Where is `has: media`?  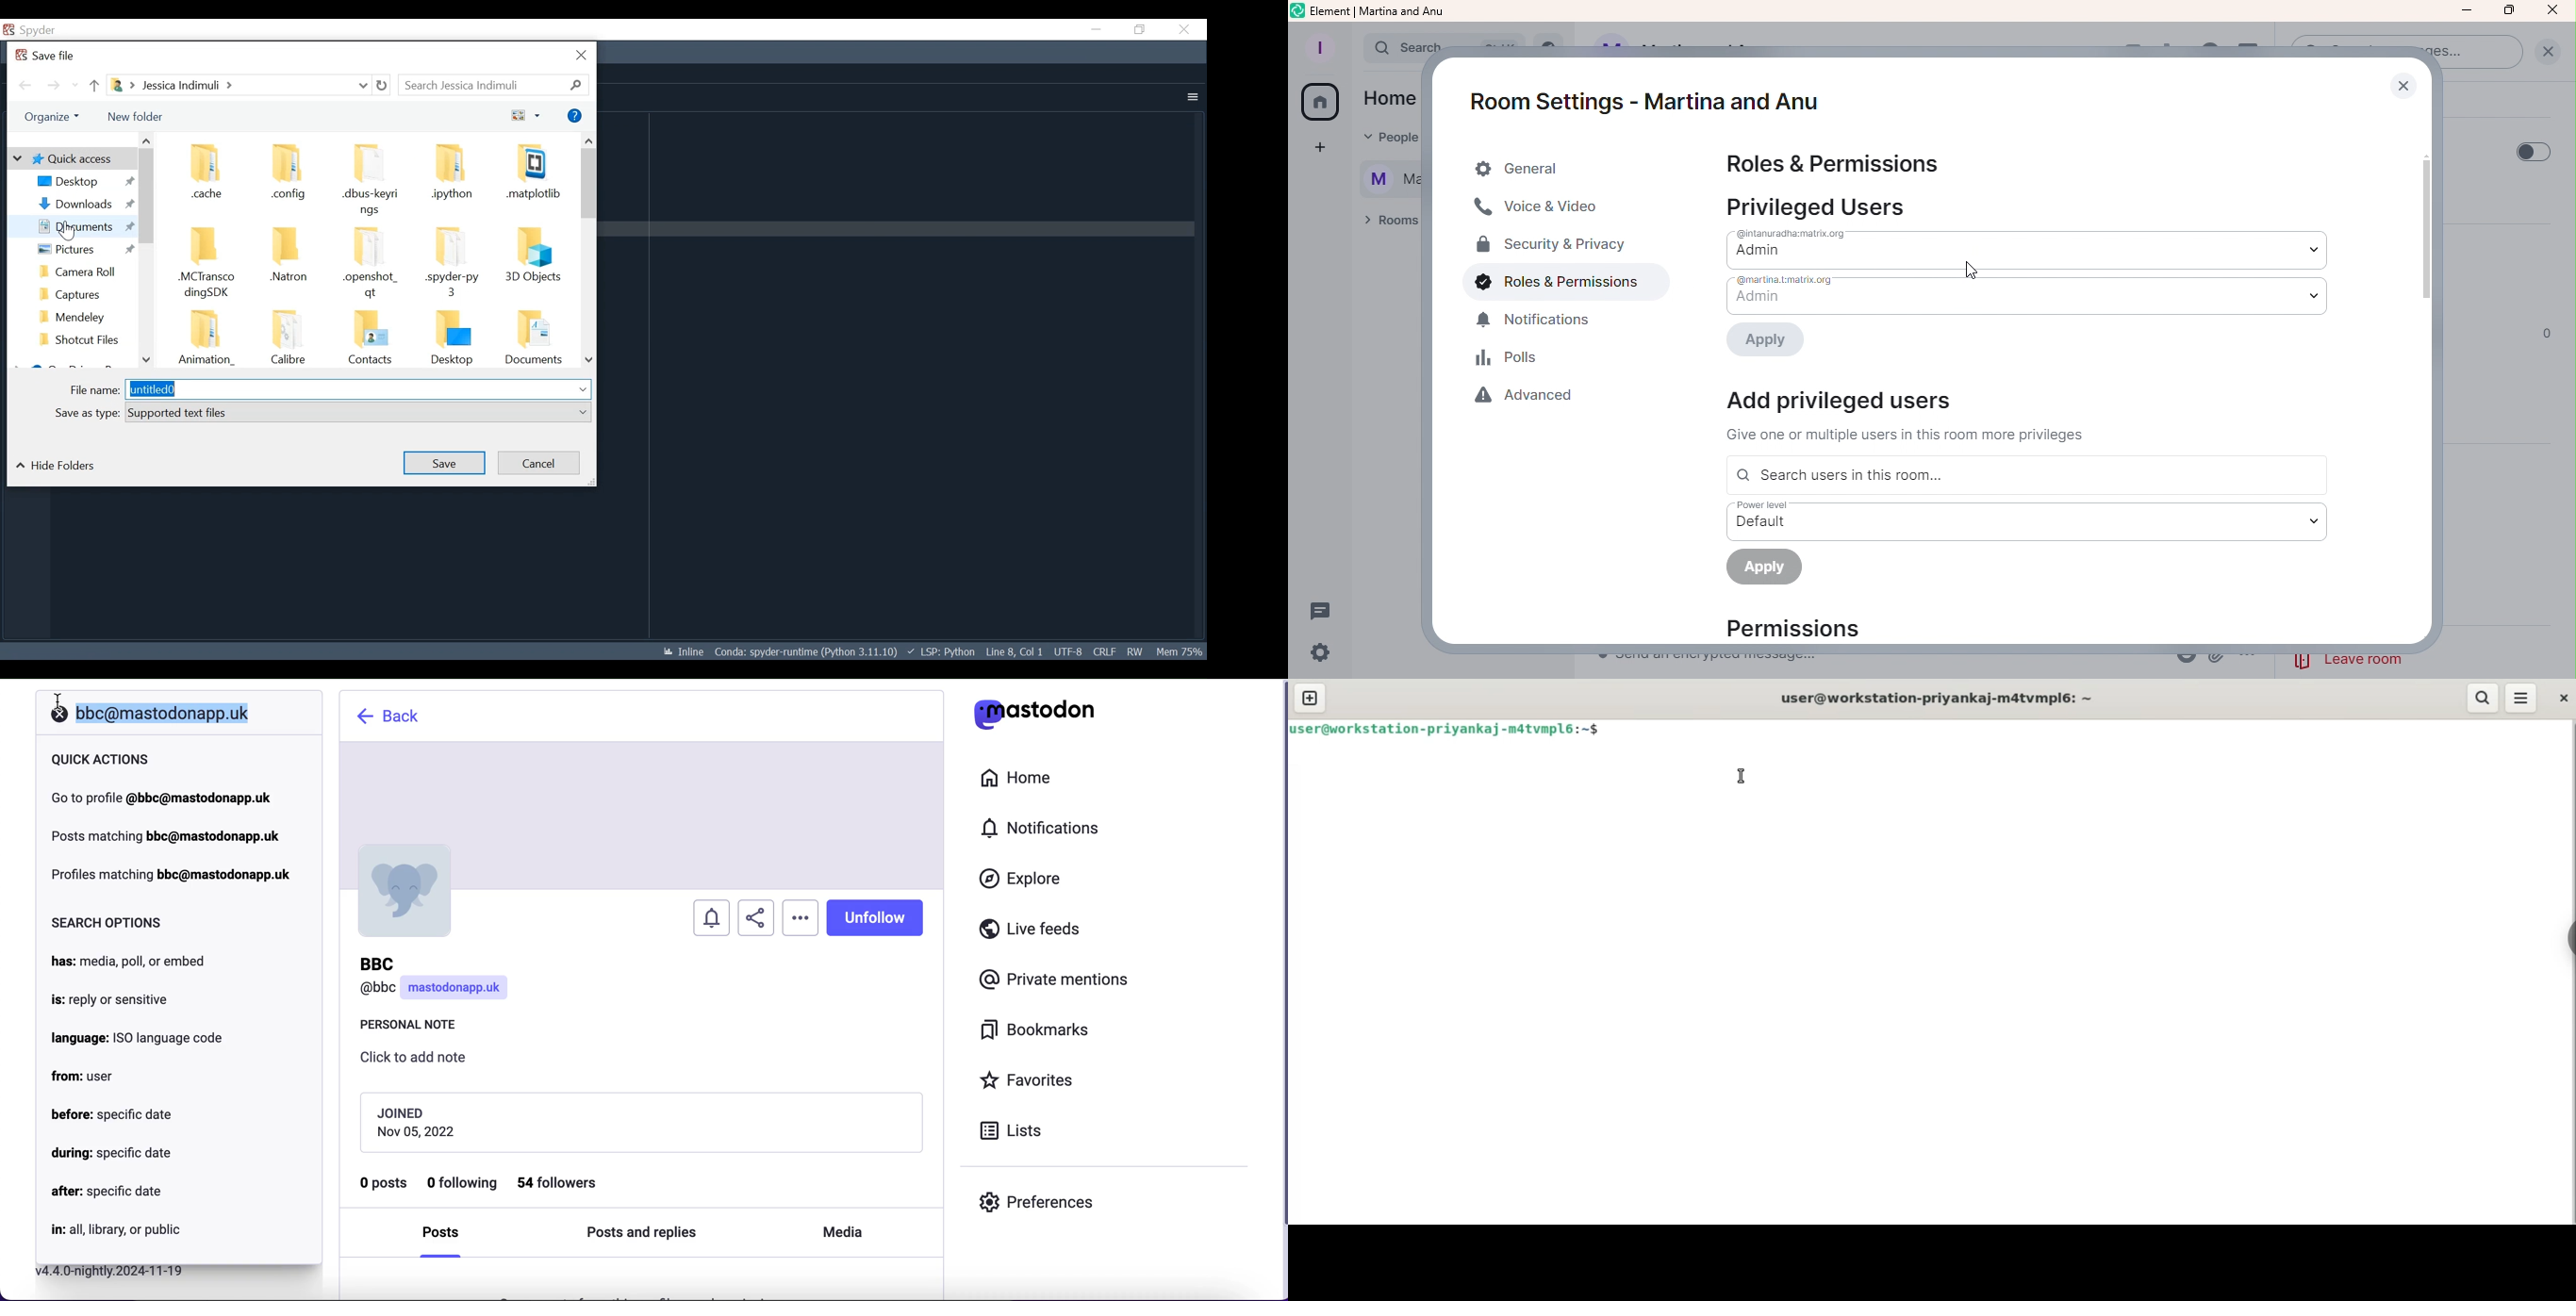 has: media is located at coordinates (134, 962).